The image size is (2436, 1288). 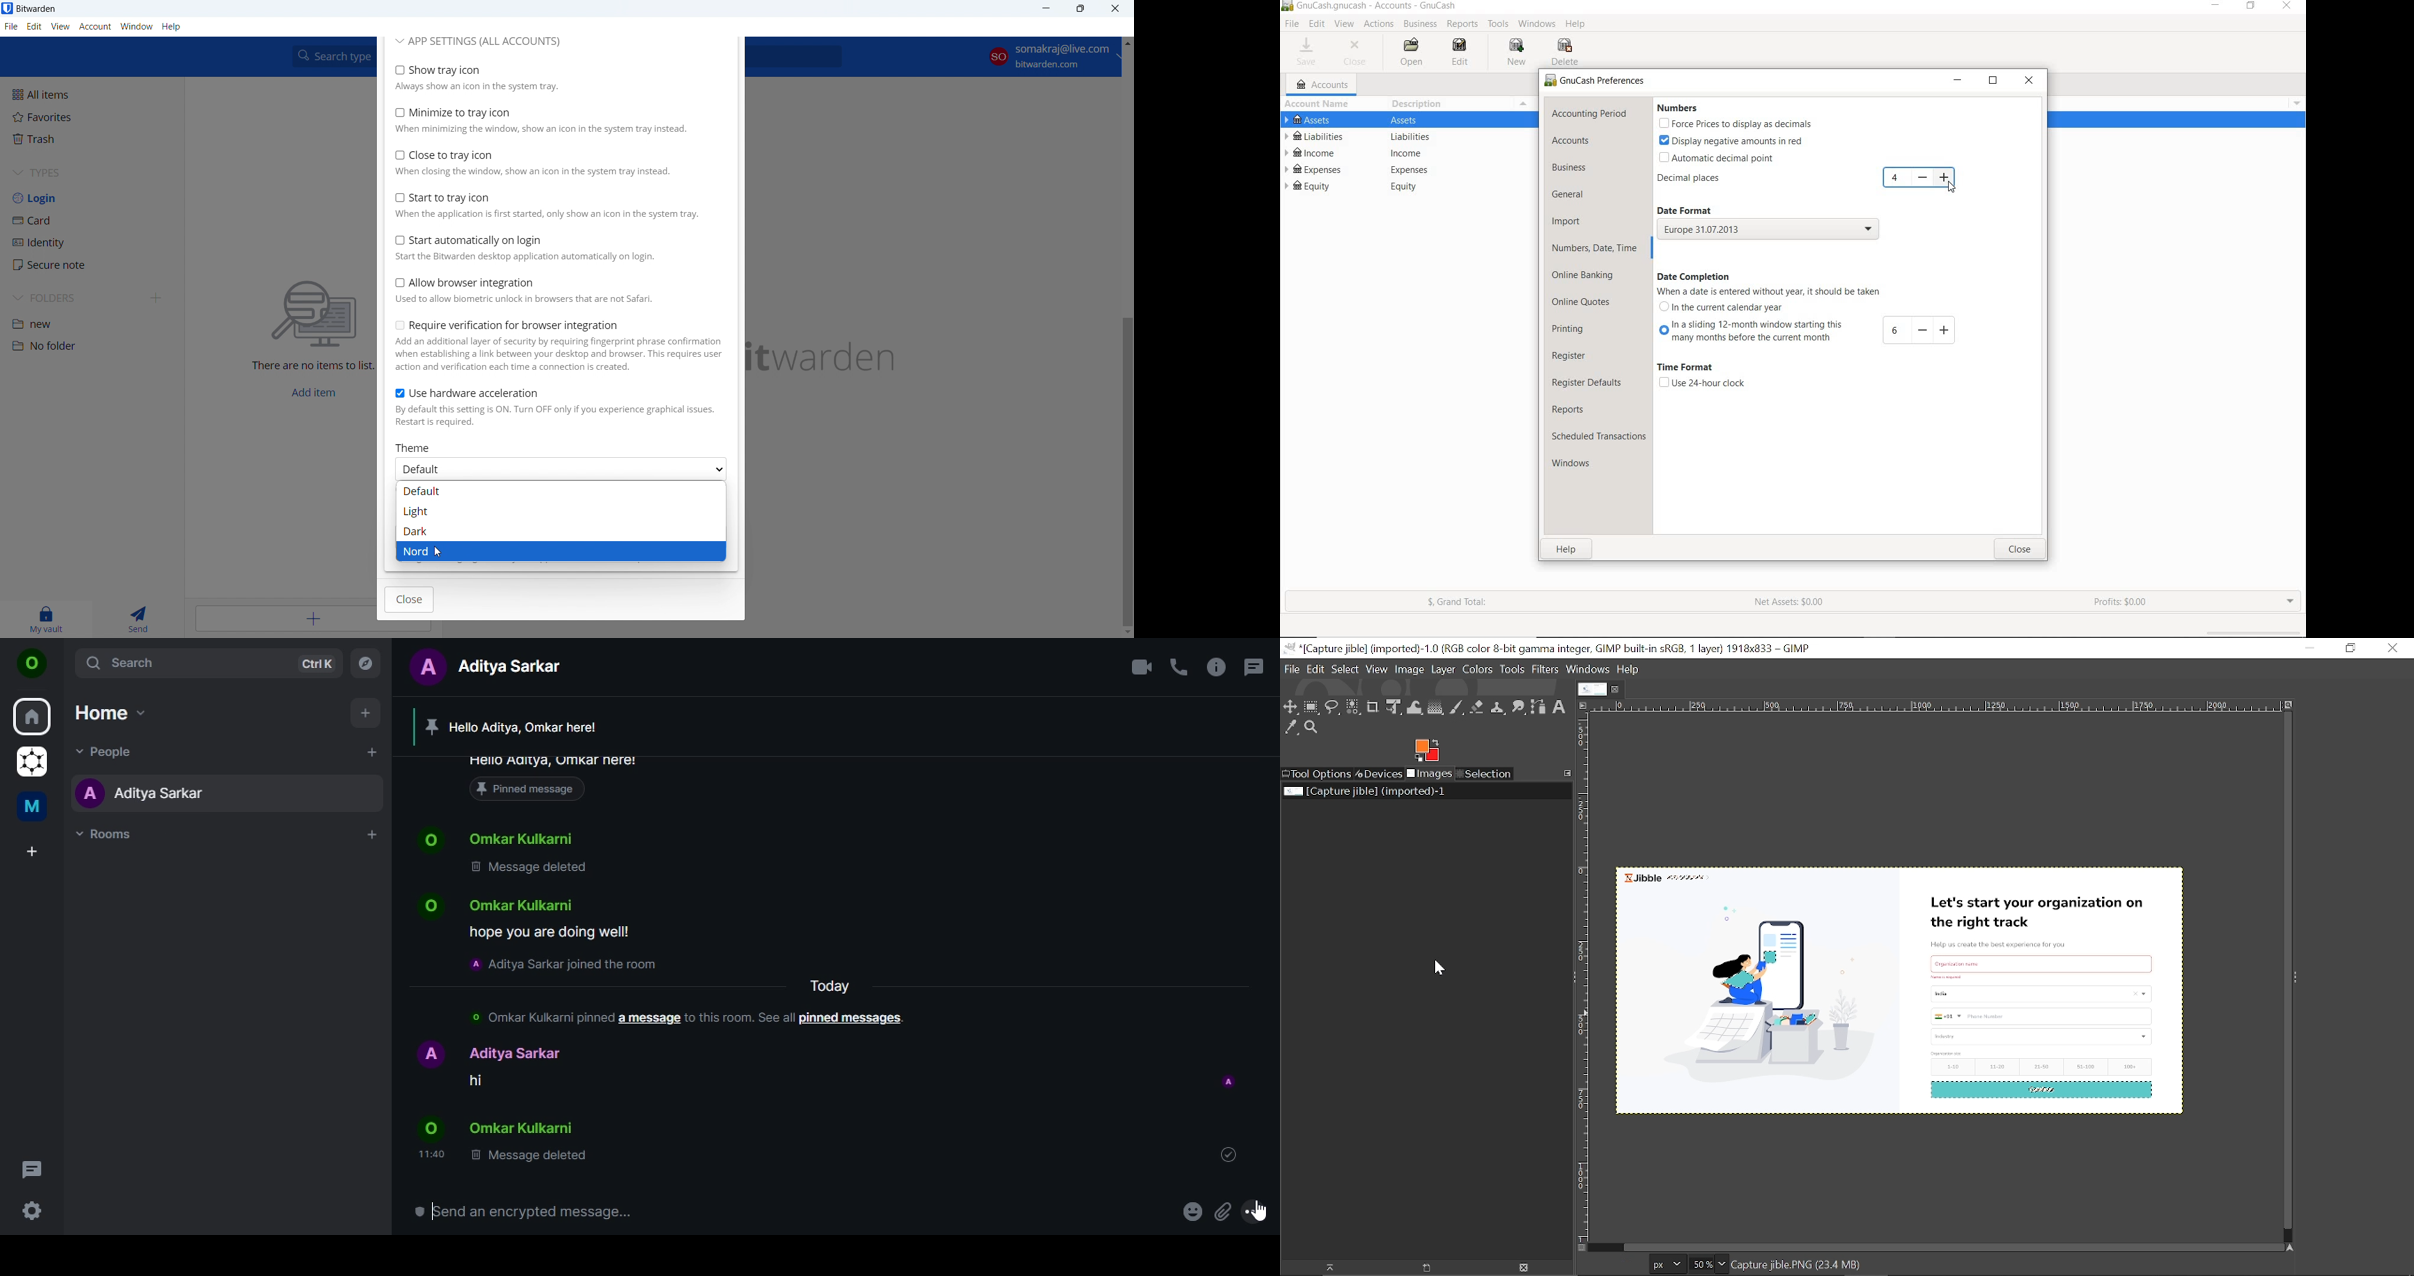 I want to click on send, so click(x=136, y=620).